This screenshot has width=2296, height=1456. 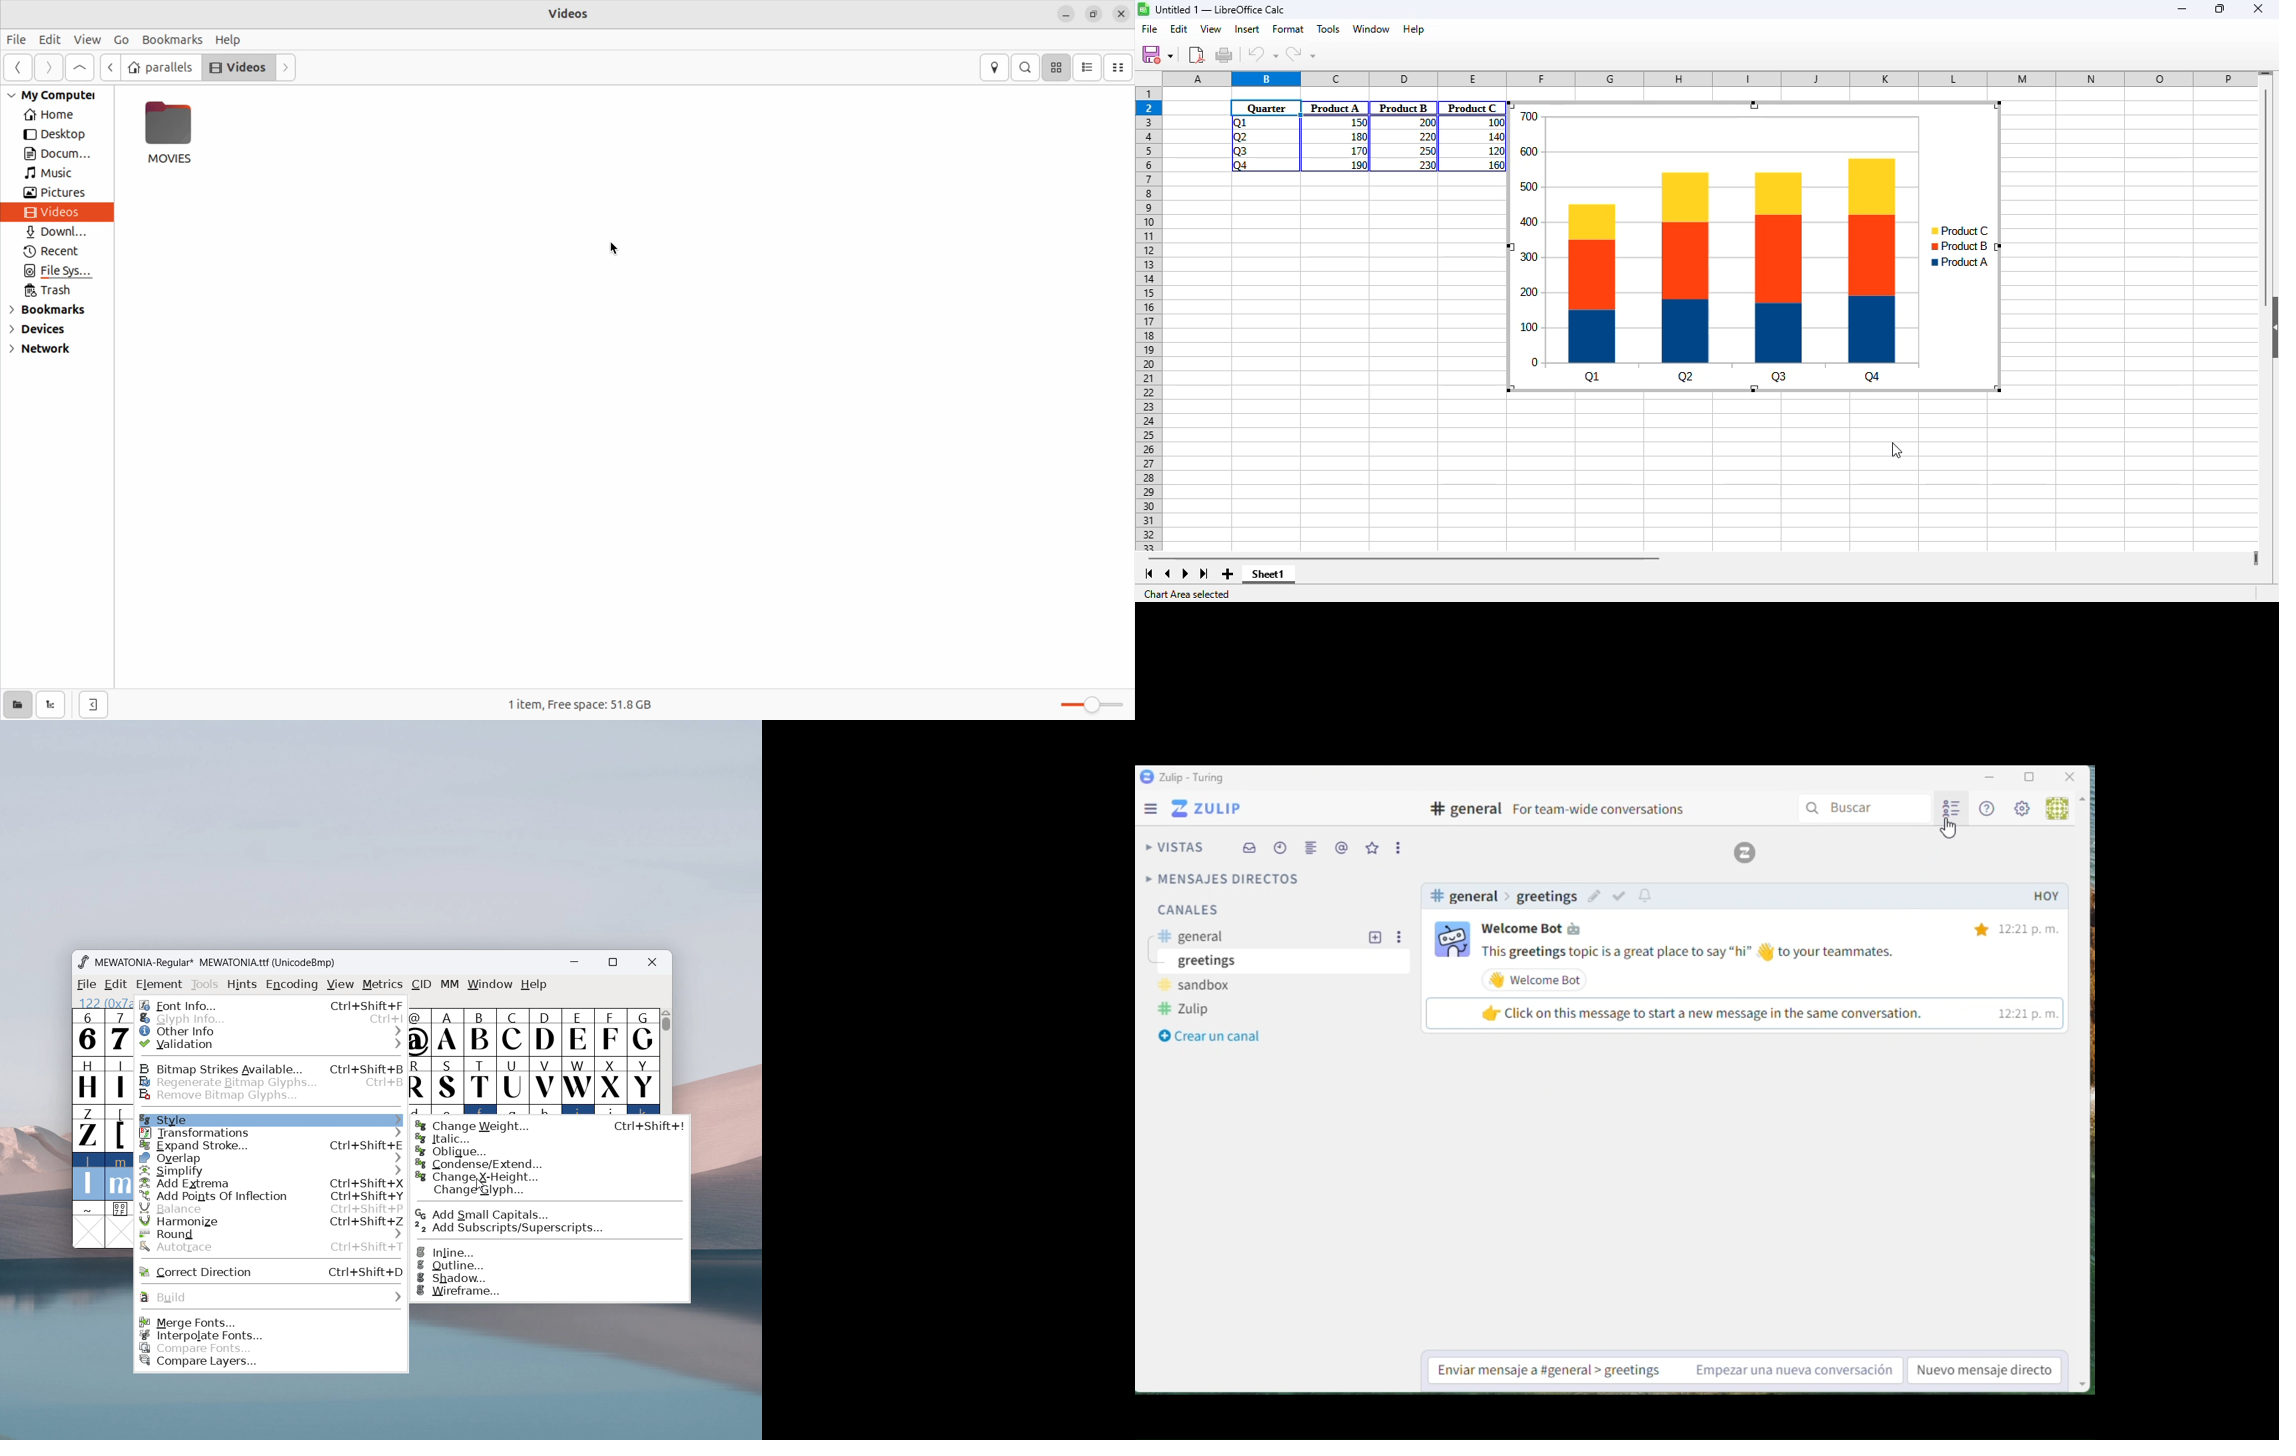 I want to click on edit, so click(x=1593, y=896).